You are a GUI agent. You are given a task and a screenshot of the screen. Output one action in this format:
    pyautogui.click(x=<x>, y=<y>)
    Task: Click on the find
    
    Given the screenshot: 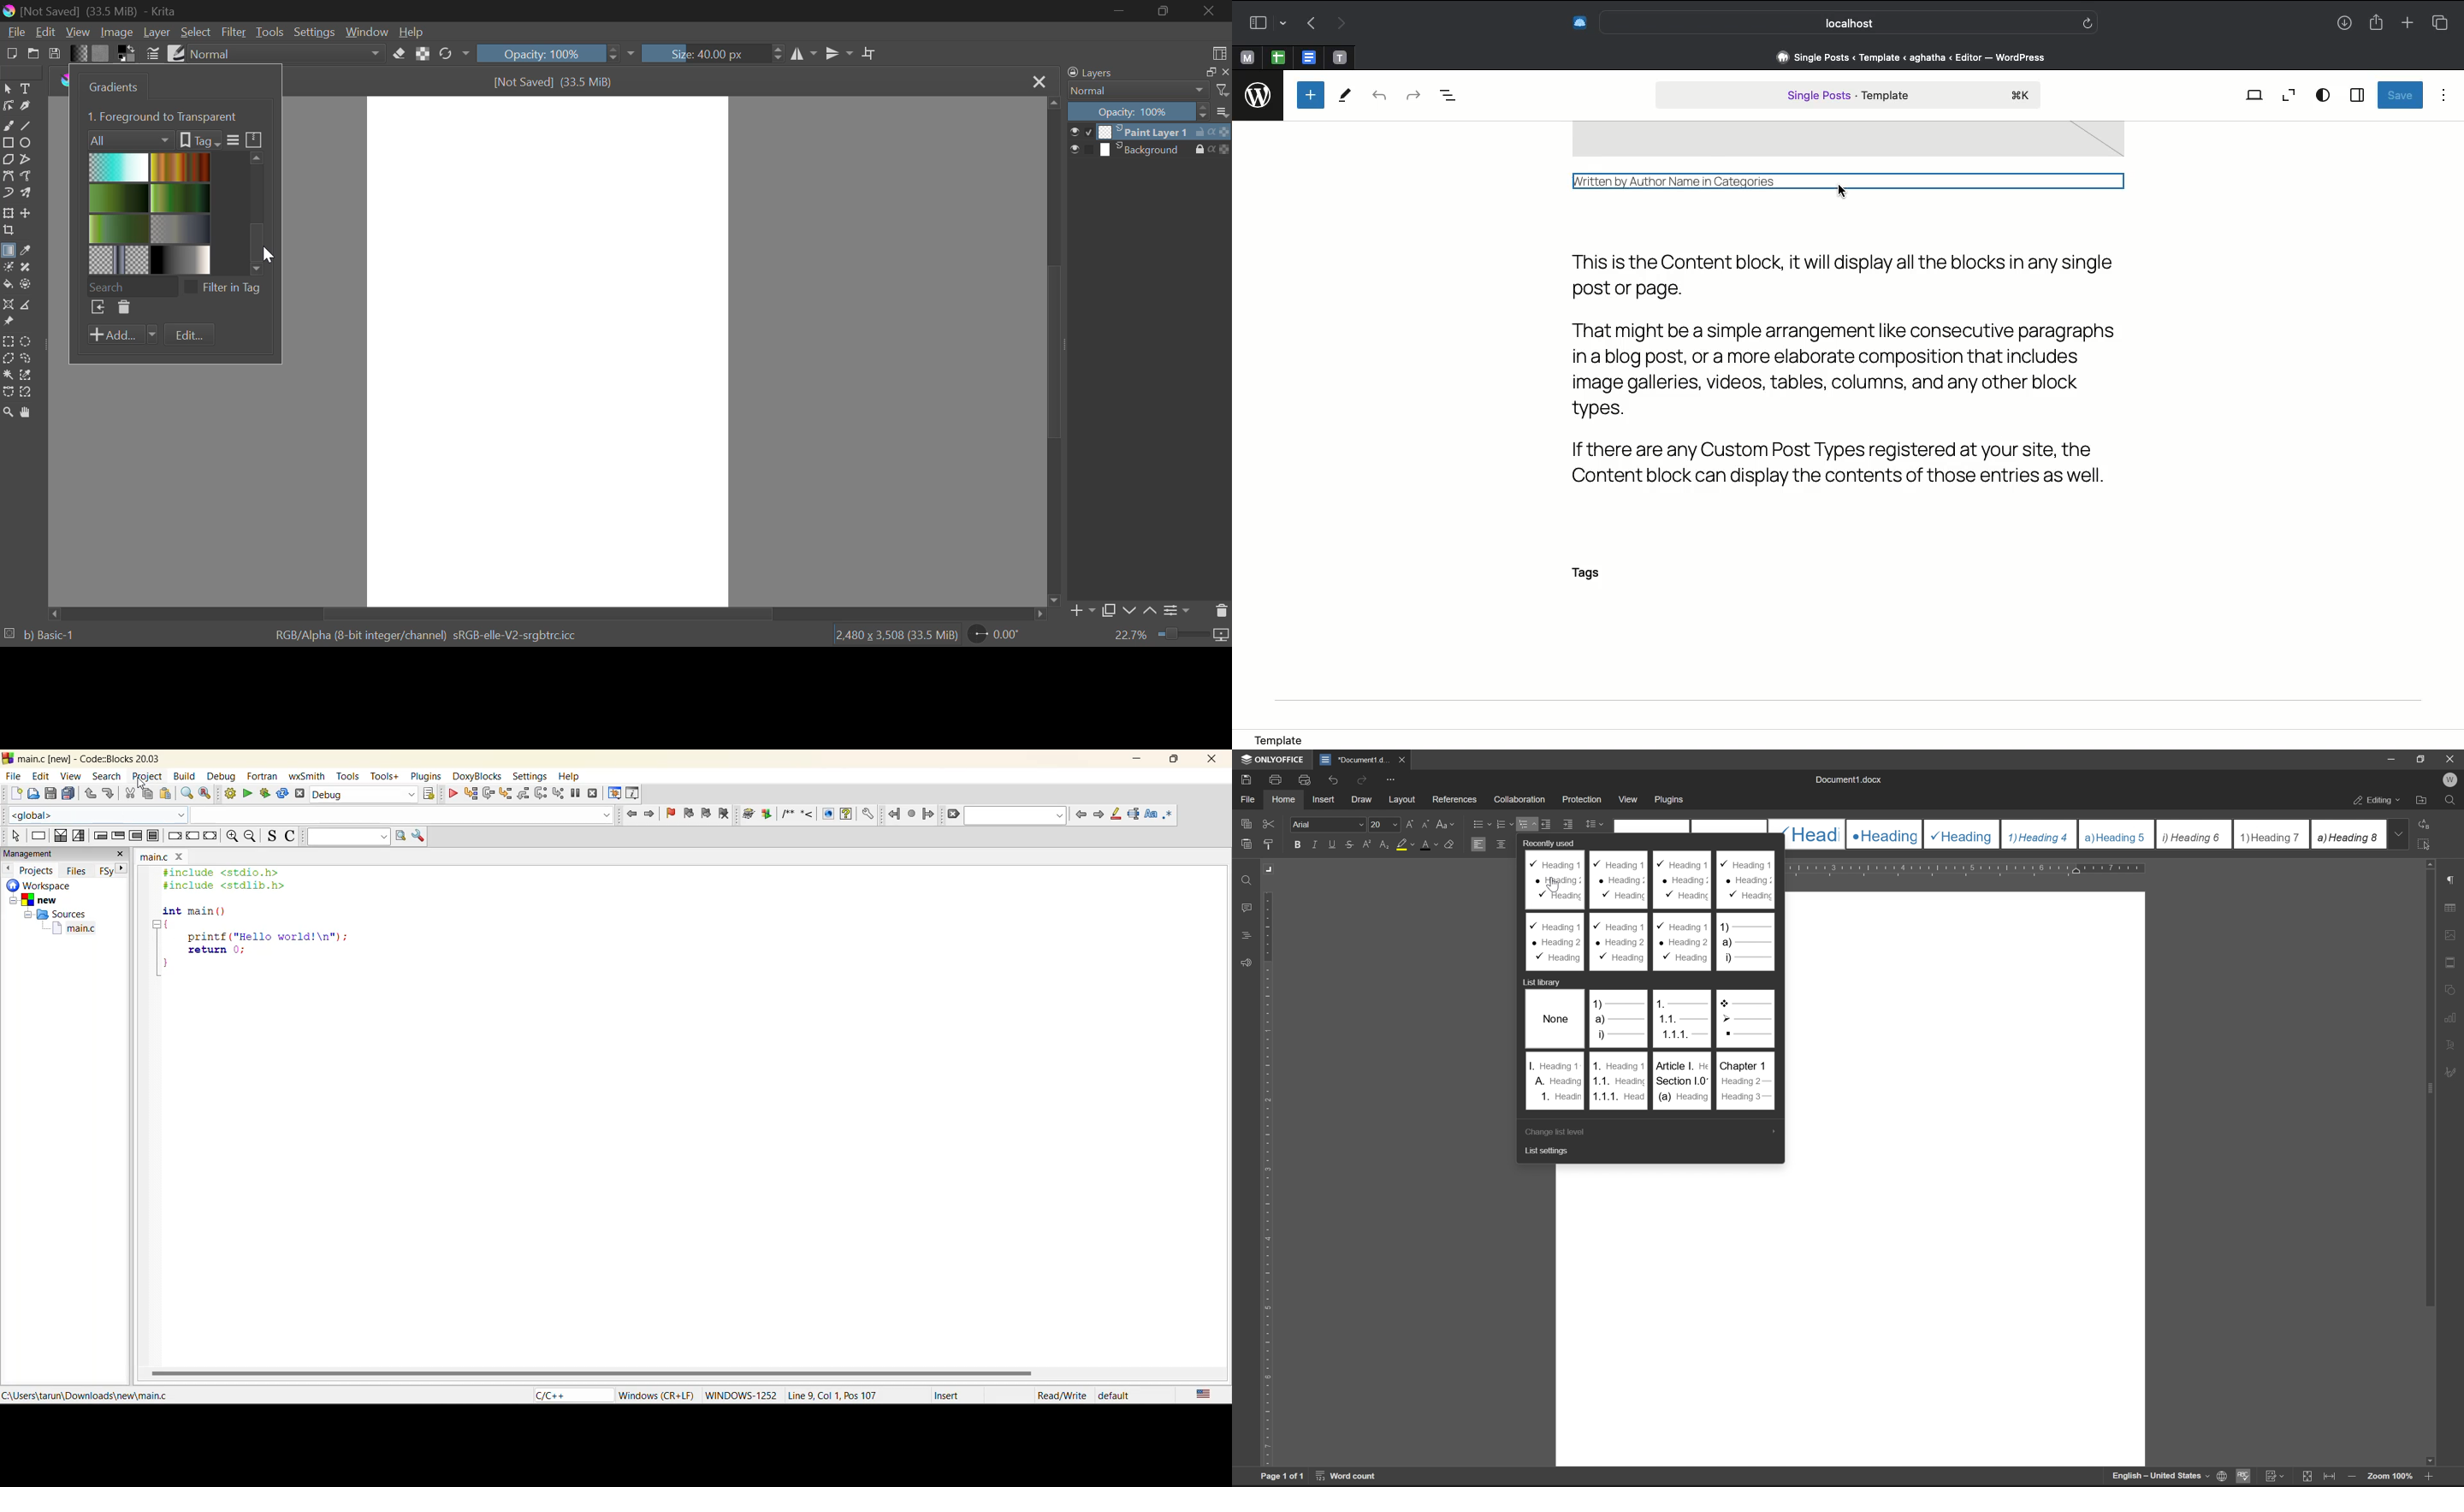 What is the action you would take?
    pyautogui.click(x=2450, y=801)
    